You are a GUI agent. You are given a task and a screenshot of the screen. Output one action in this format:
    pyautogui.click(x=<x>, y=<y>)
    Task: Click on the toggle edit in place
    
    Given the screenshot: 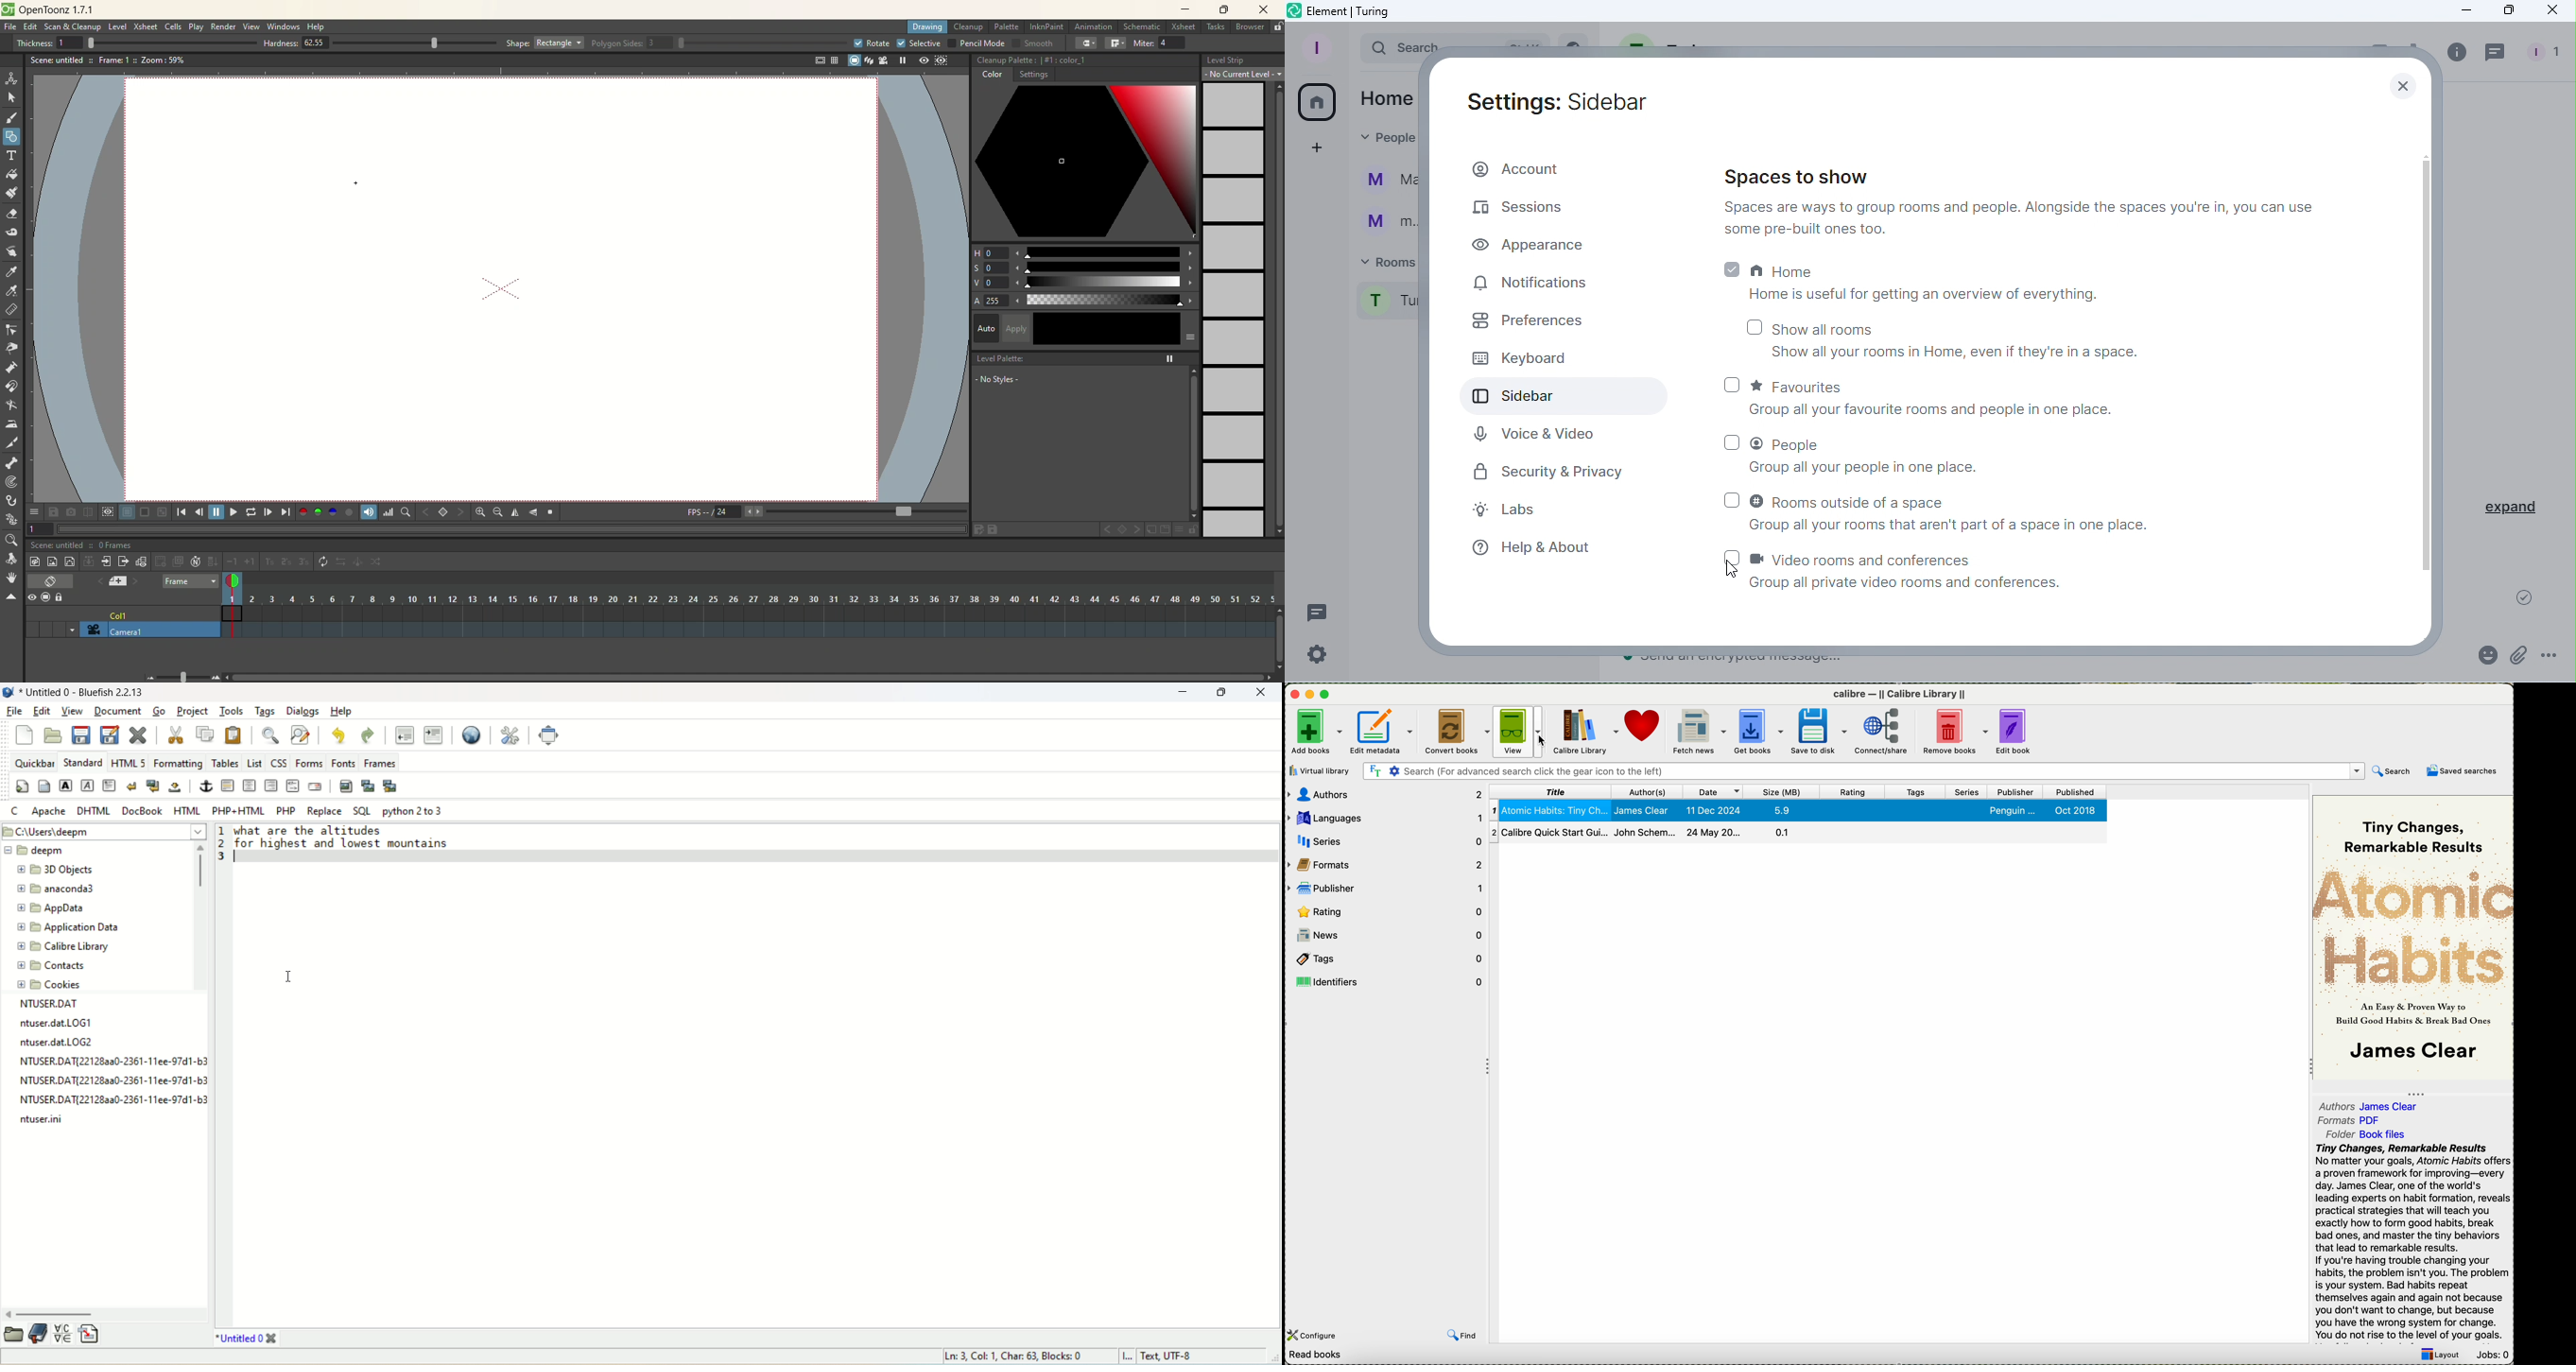 What is the action you would take?
    pyautogui.click(x=143, y=561)
    